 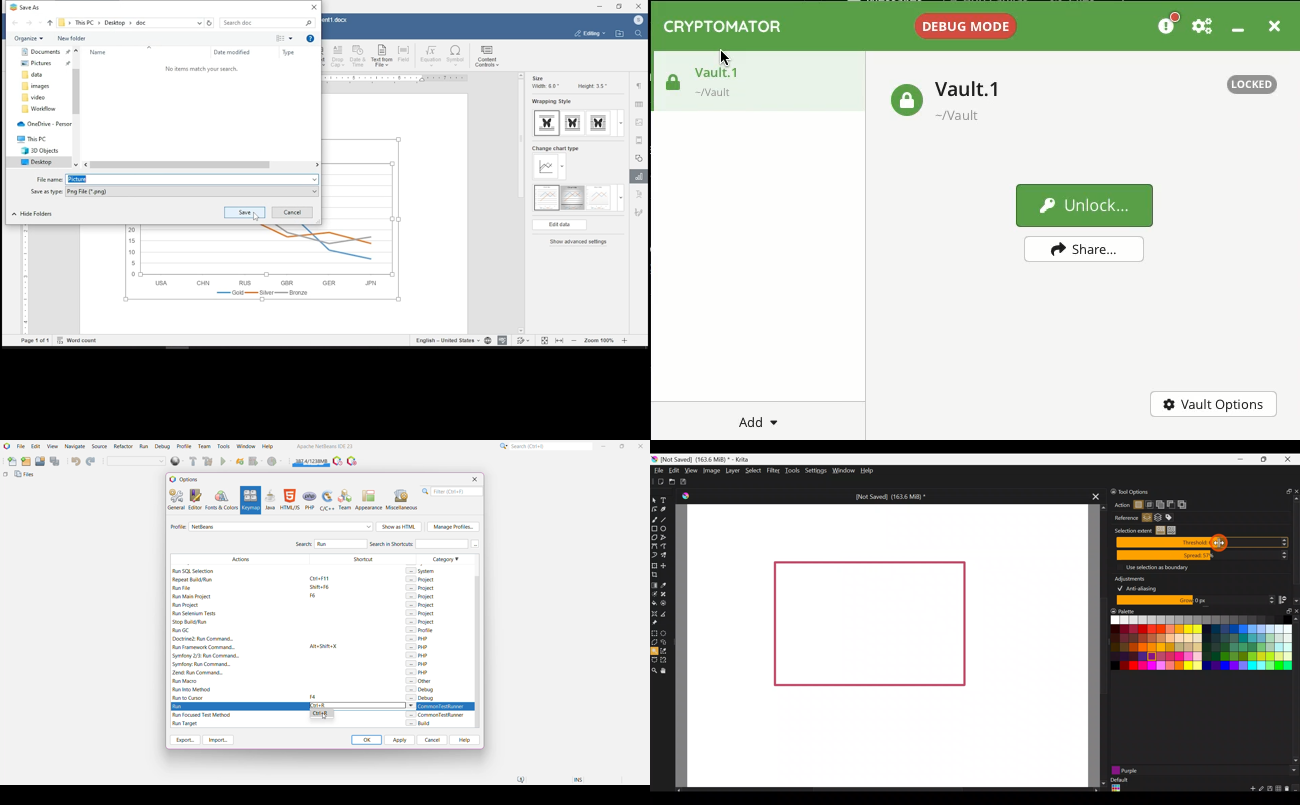 What do you see at coordinates (1119, 505) in the screenshot?
I see `Action` at bounding box center [1119, 505].